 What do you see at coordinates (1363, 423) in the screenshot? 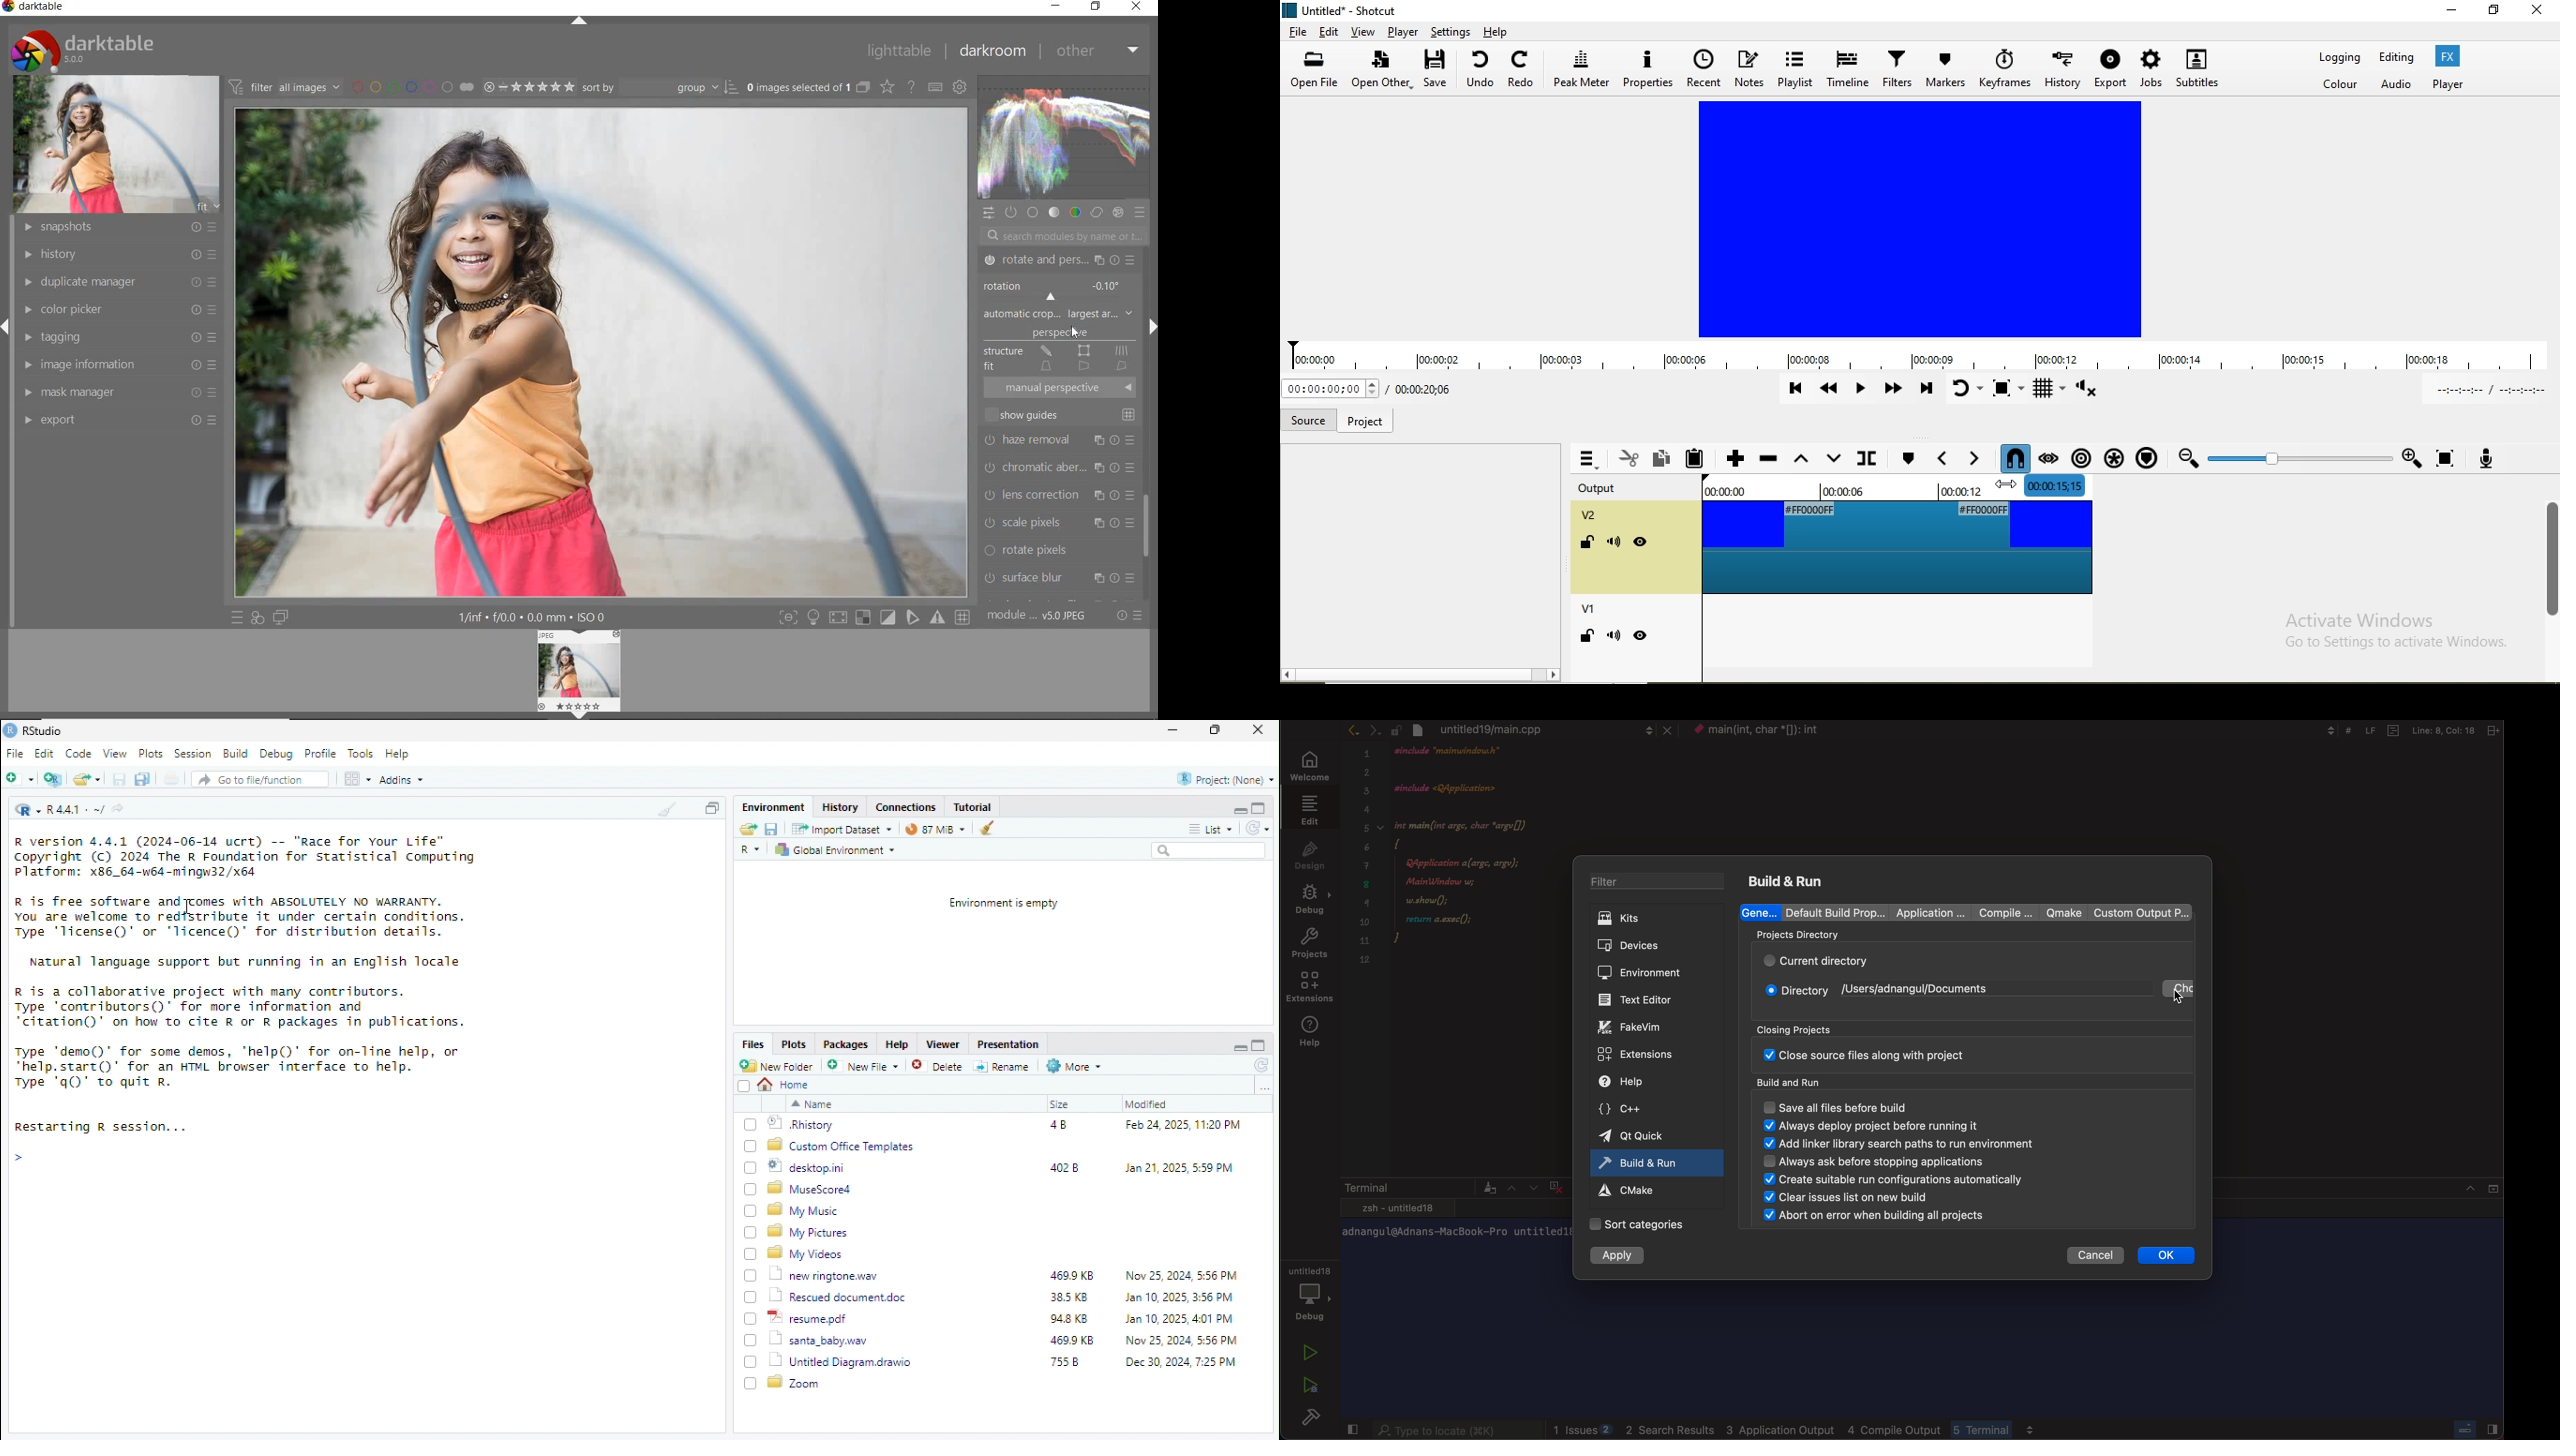
I see `project` at bounding box center [1363, 423].